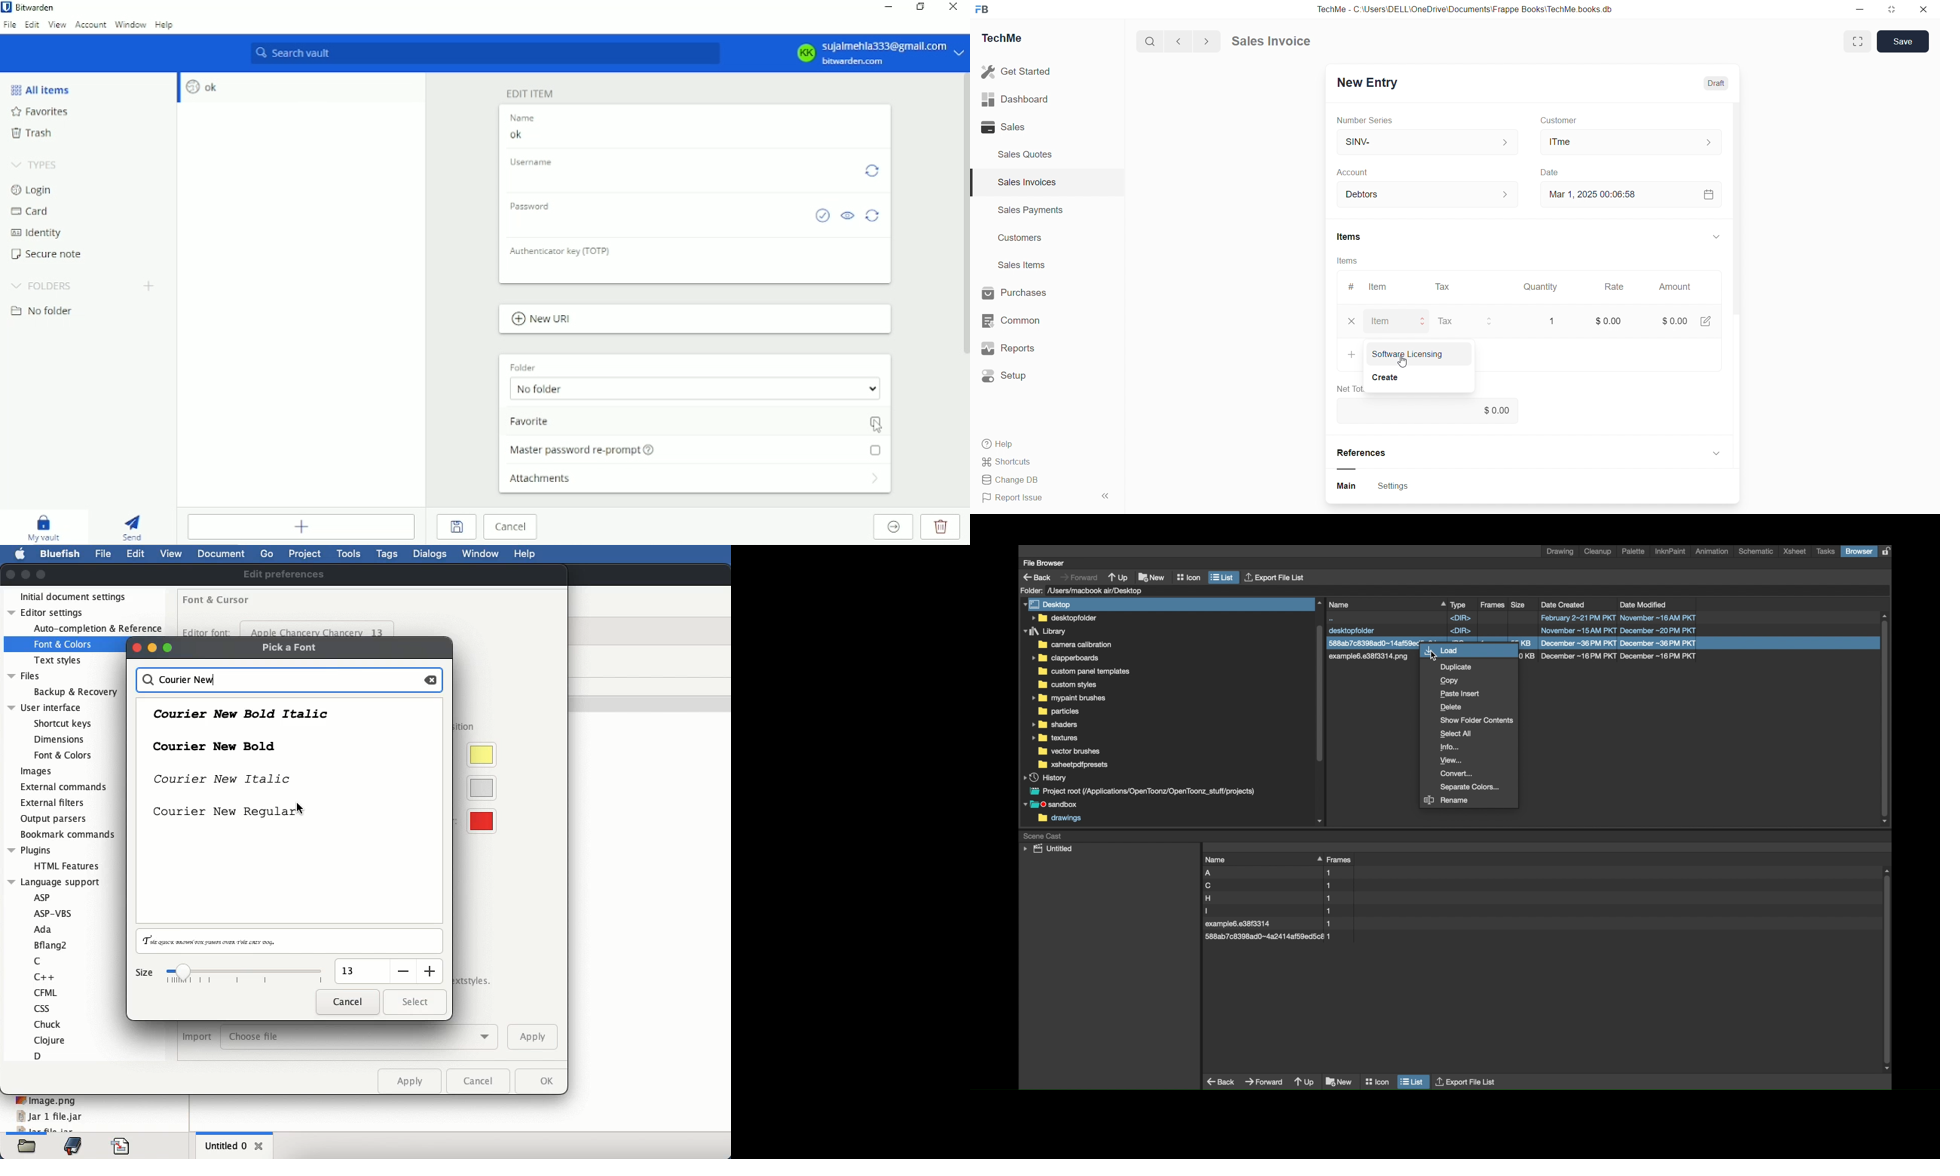  What do you see at coordinates (1599, 552) in the screenshot?
I see `cleanup` at bounding box center [1599, 552].